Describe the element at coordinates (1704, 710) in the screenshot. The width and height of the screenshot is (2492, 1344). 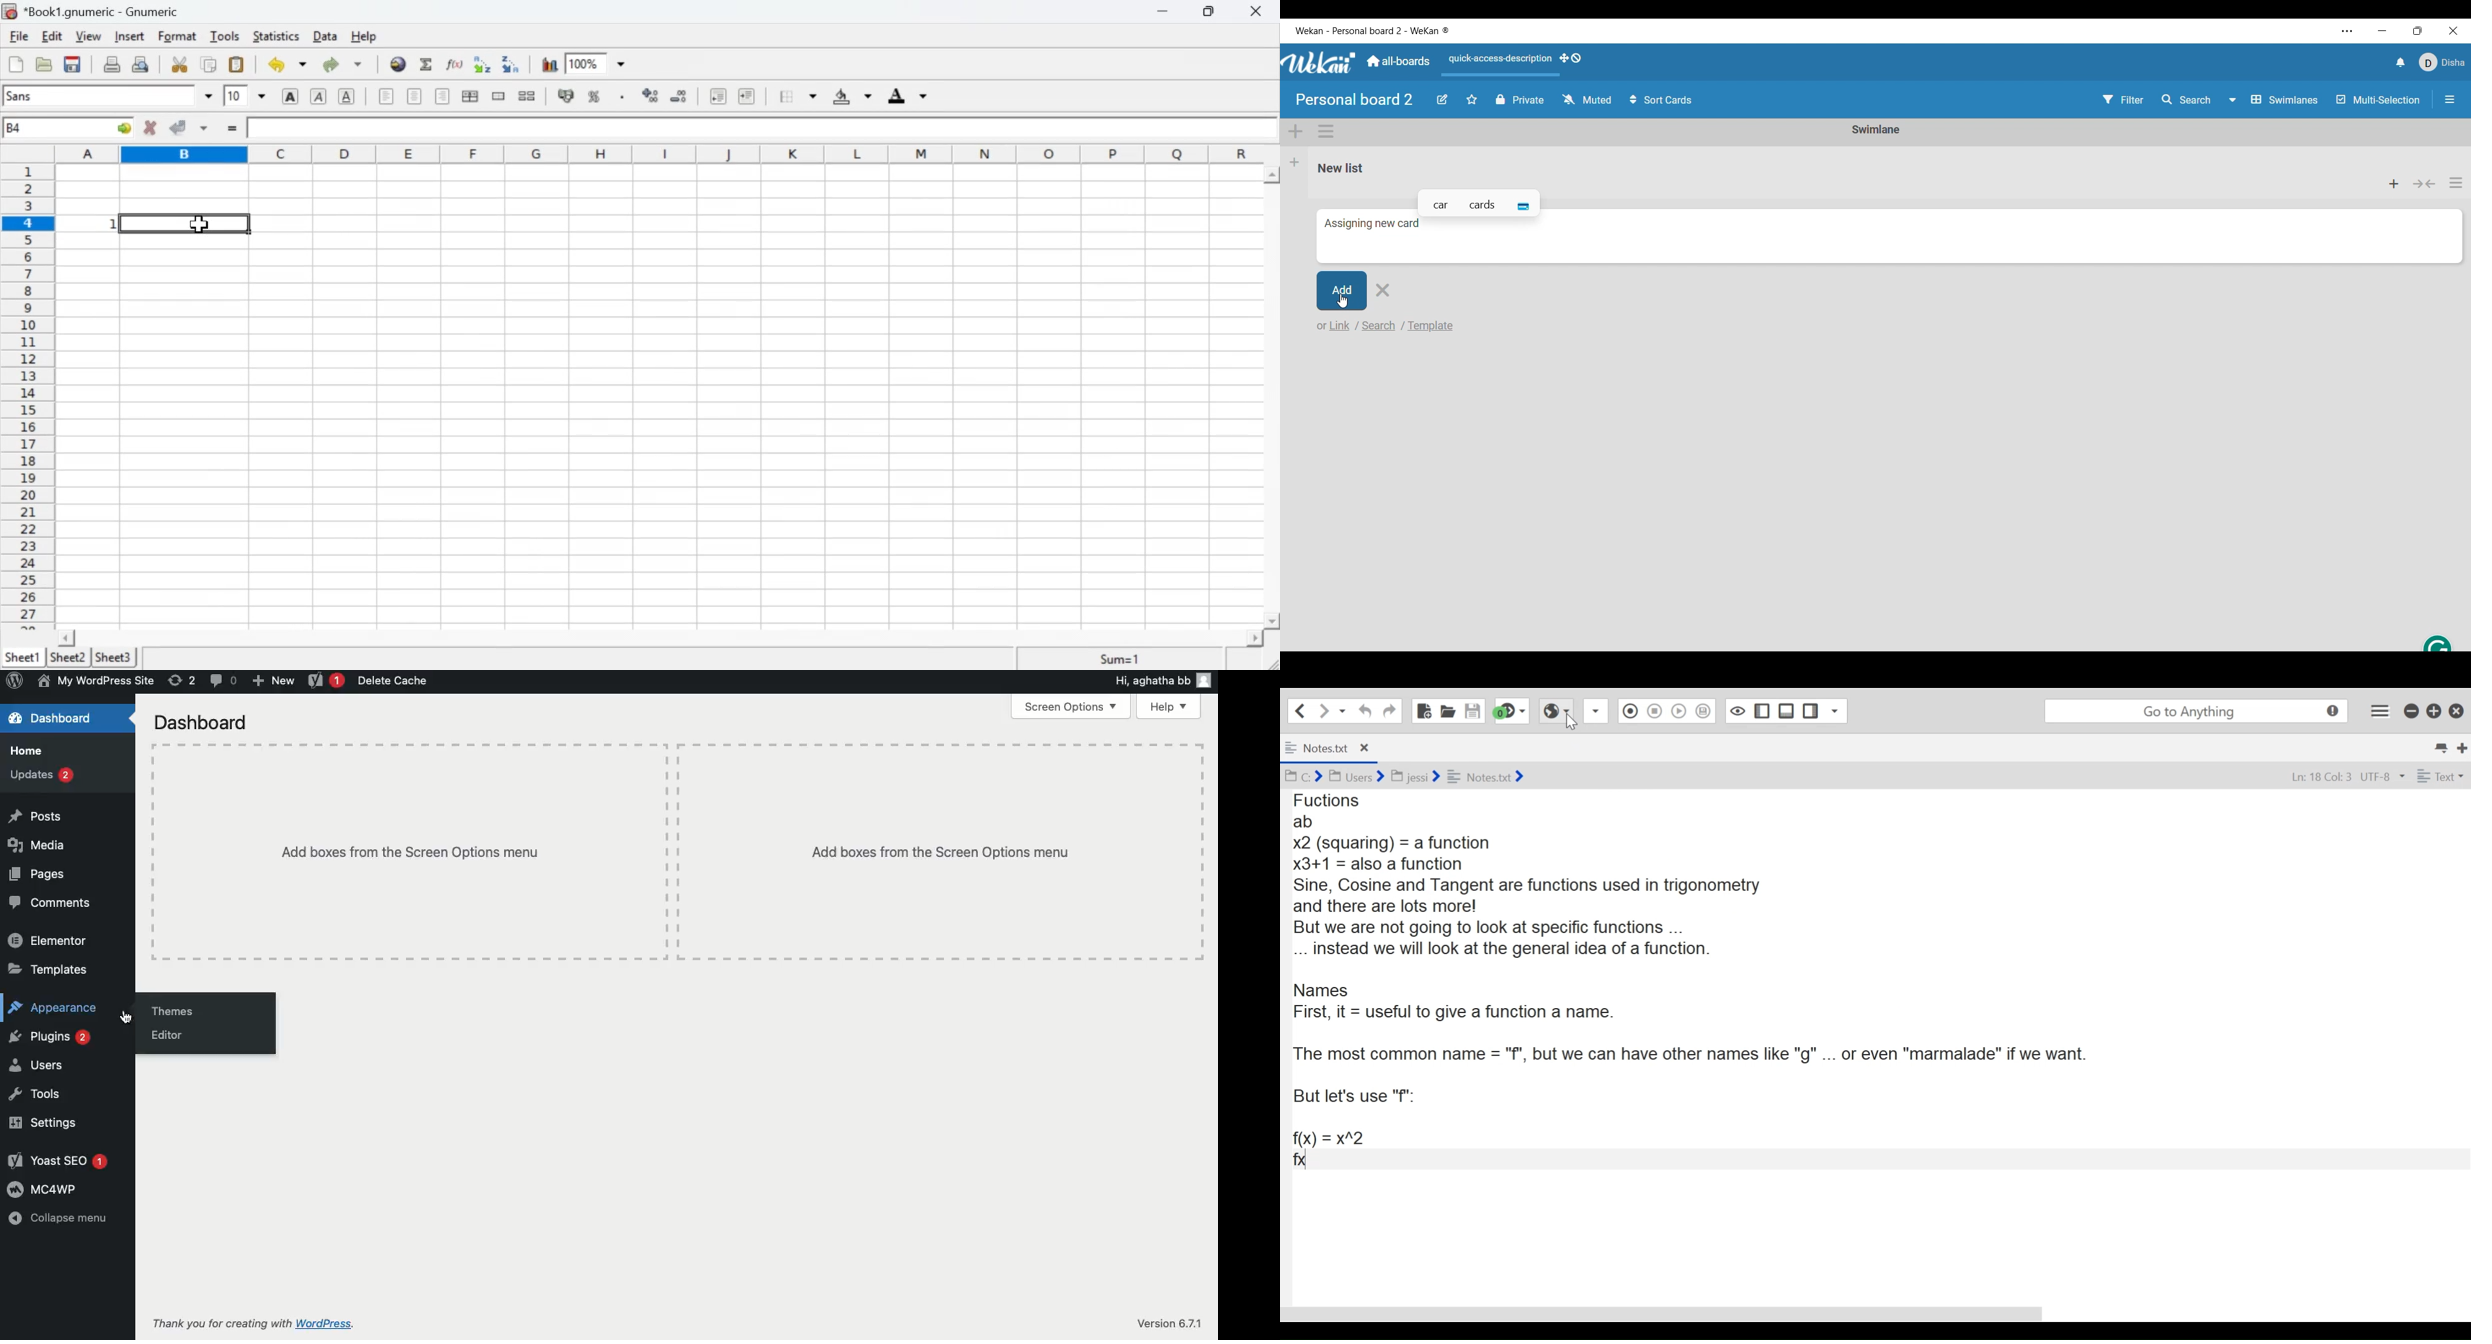
I see `Save Macro to toolbox as Superscript` at that location.